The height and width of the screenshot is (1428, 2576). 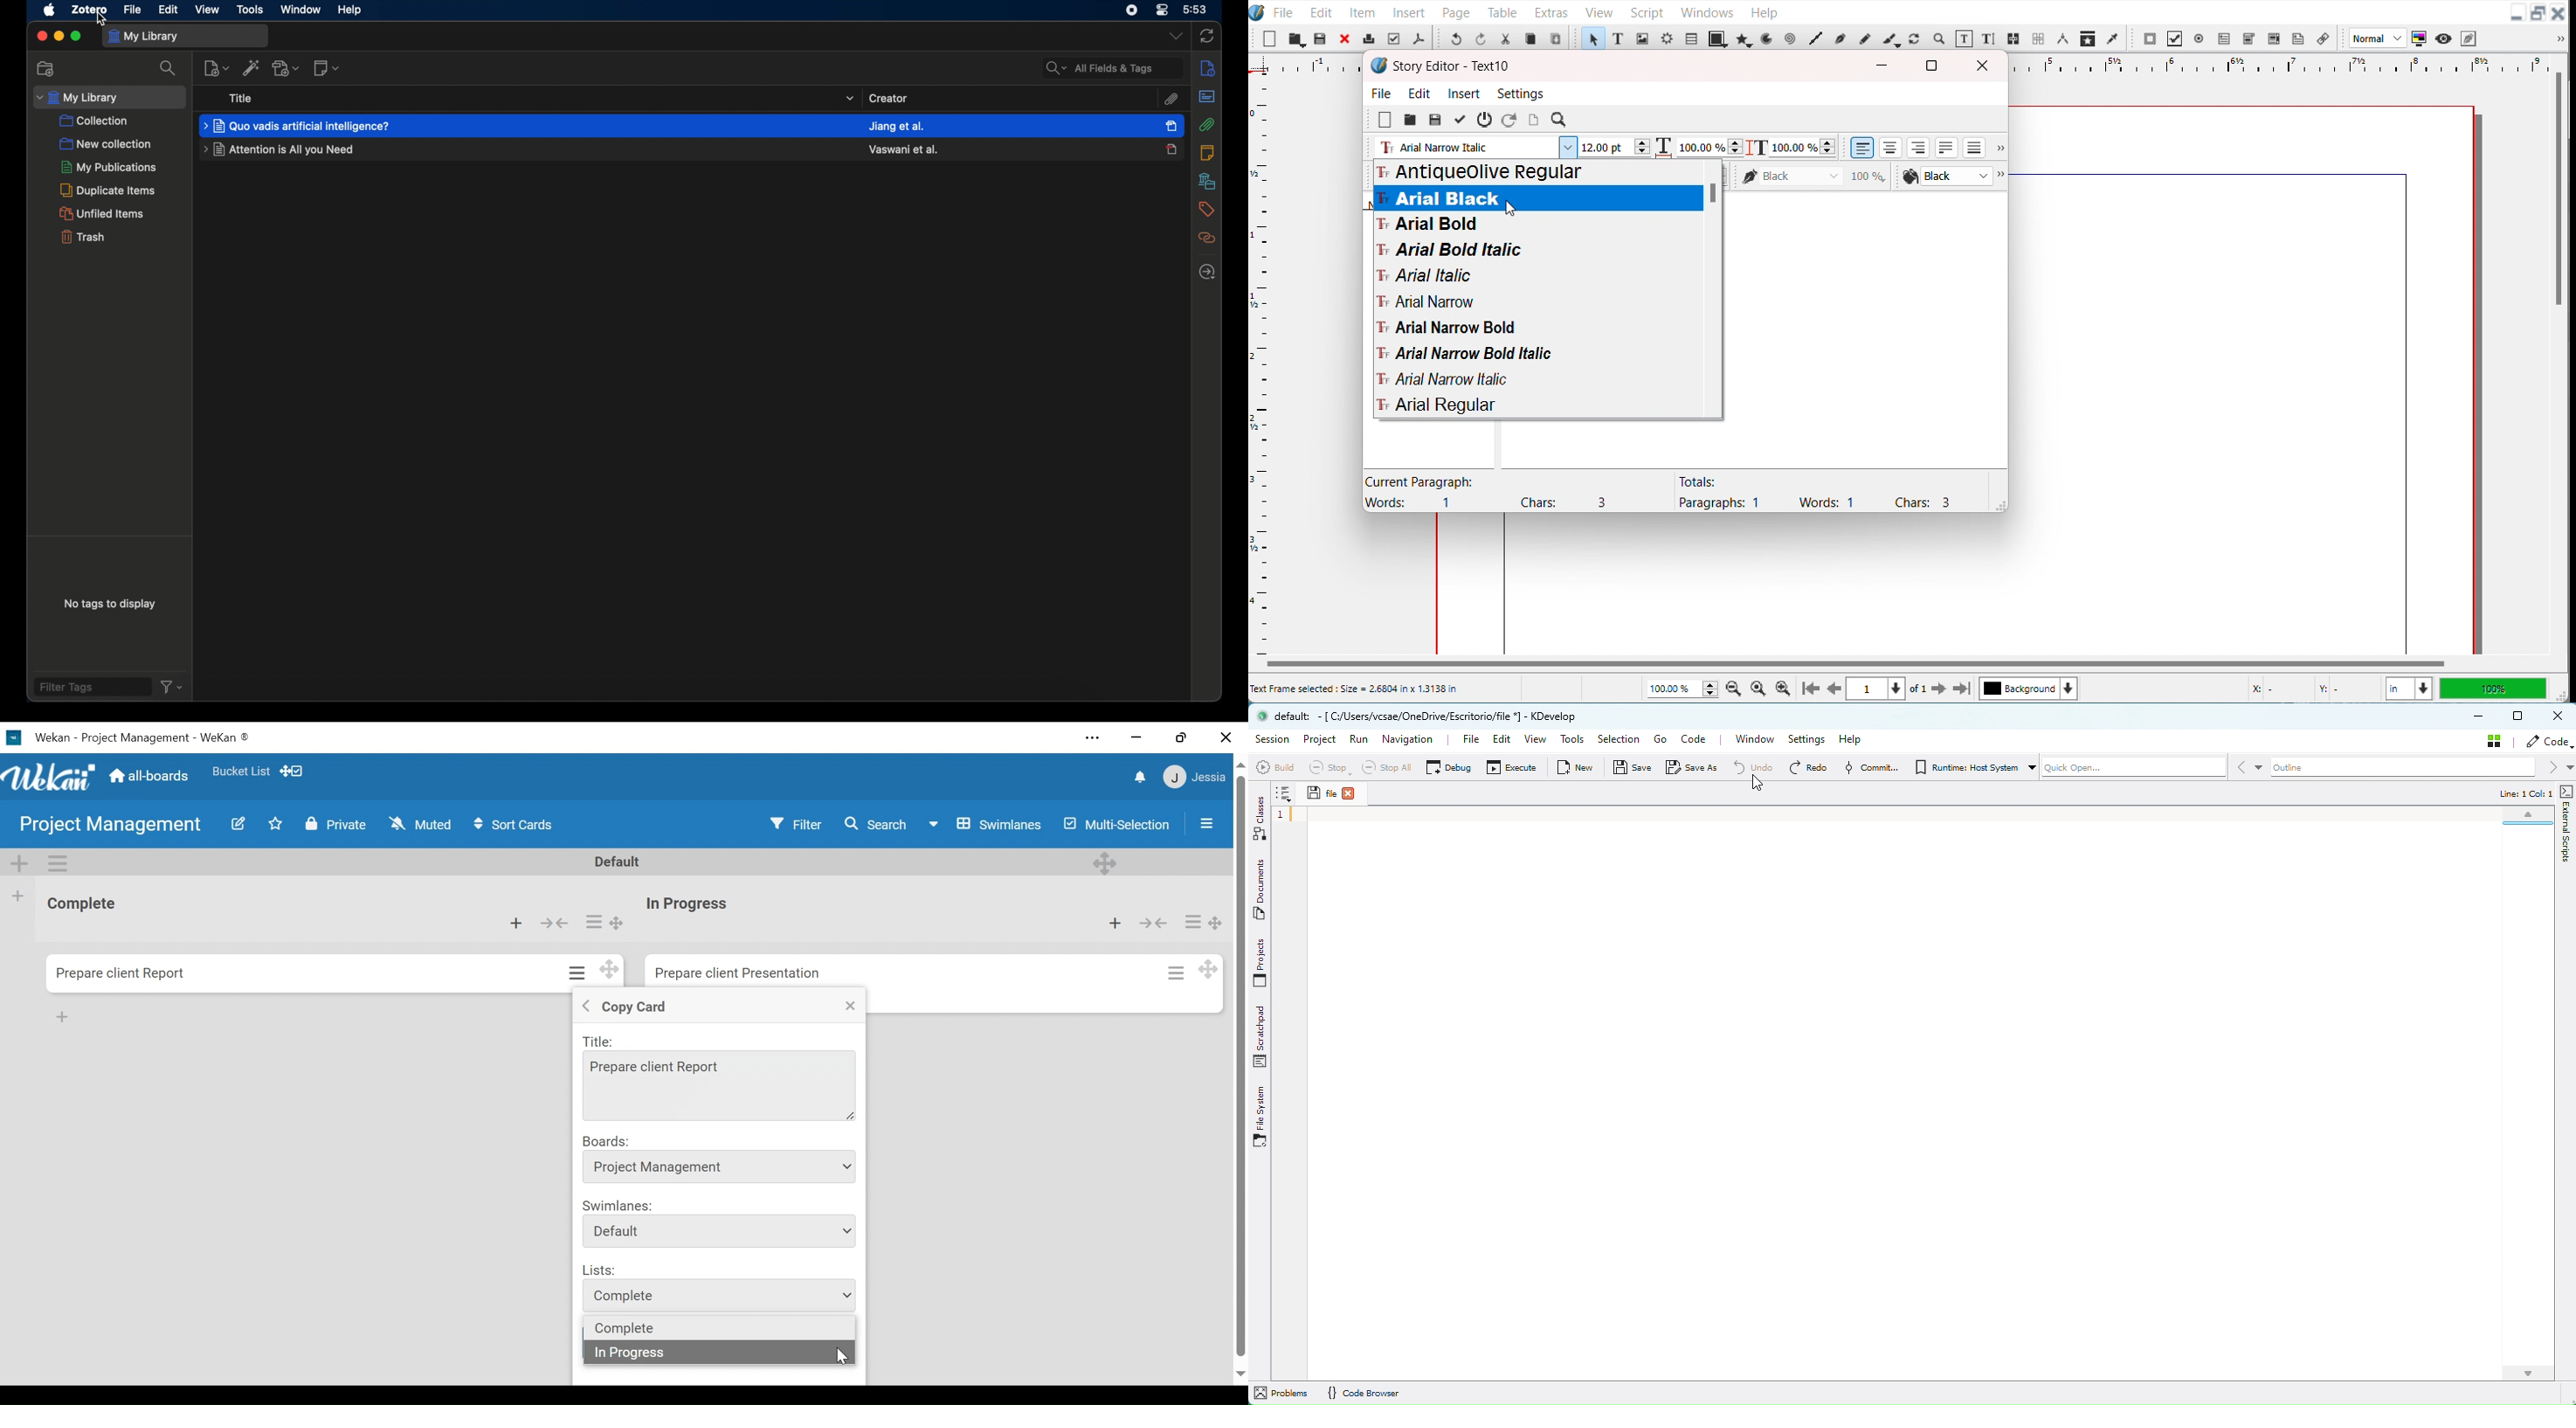 I want to click on Edit, so click(x=1420, y=93).